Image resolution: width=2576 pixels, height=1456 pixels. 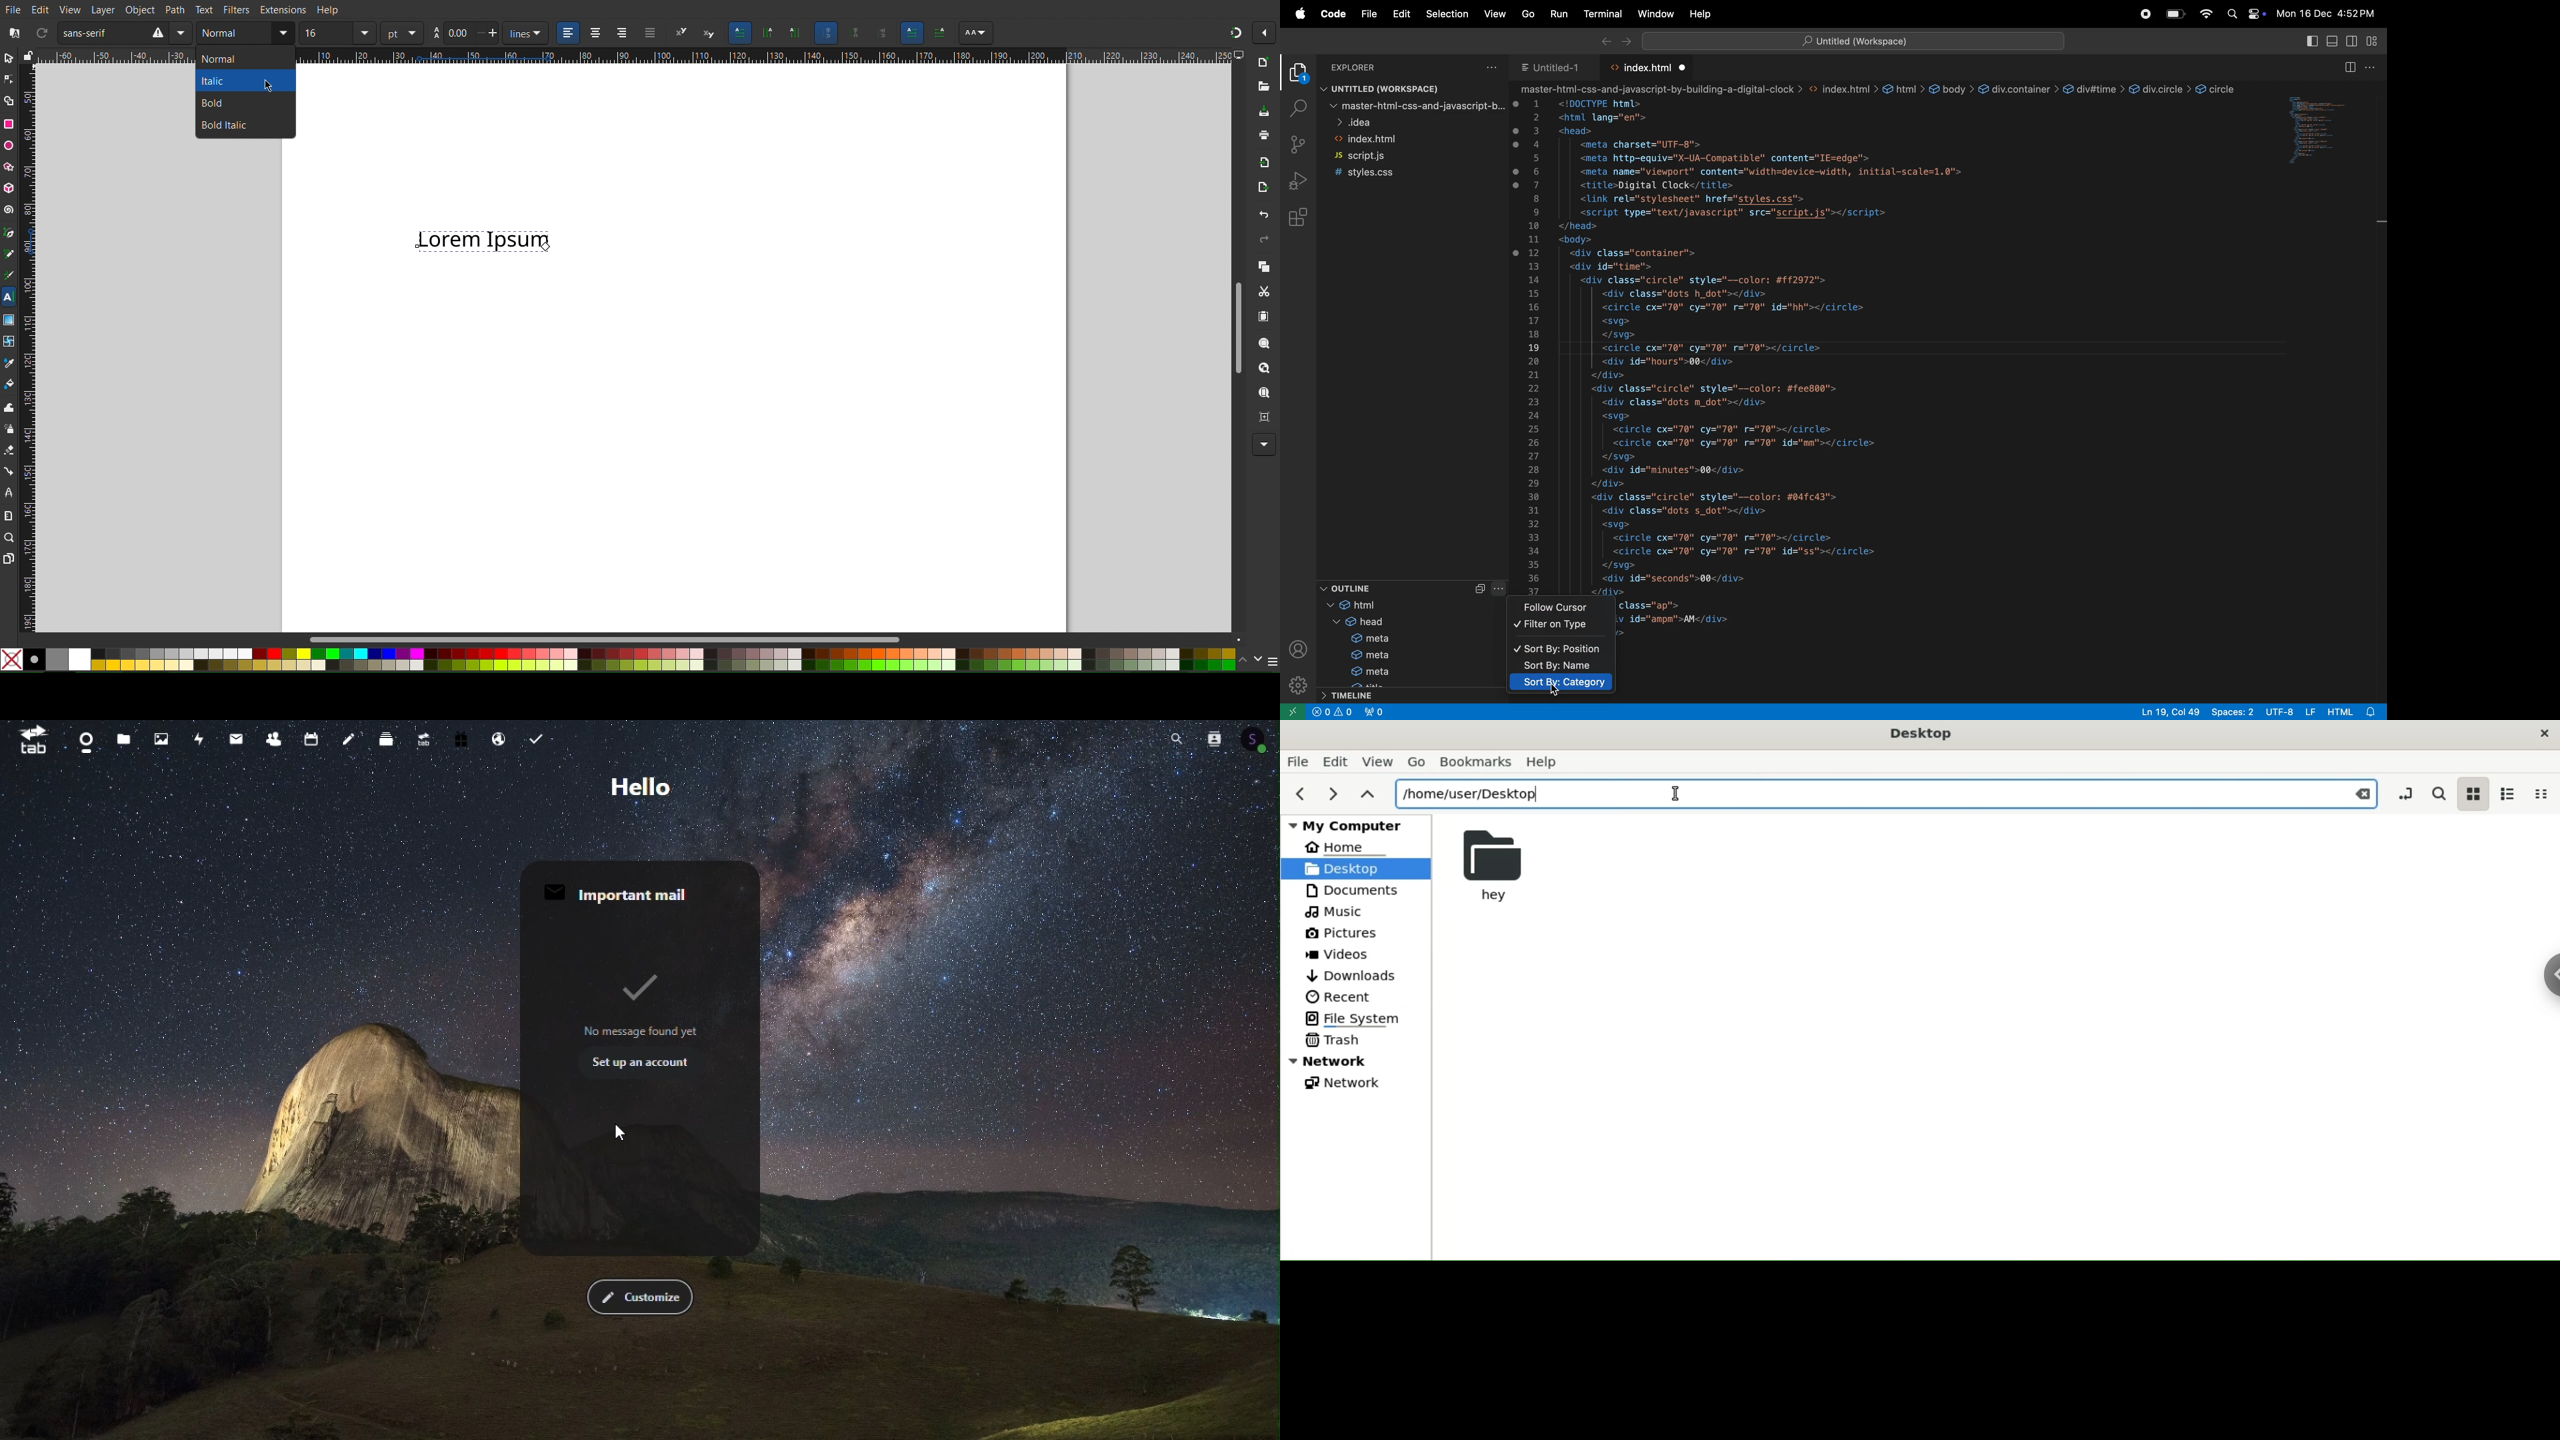 What do you see at coordinates (267, 1114) in the screenshot?
I see `background imagge` at bounding box center [267, 1114].